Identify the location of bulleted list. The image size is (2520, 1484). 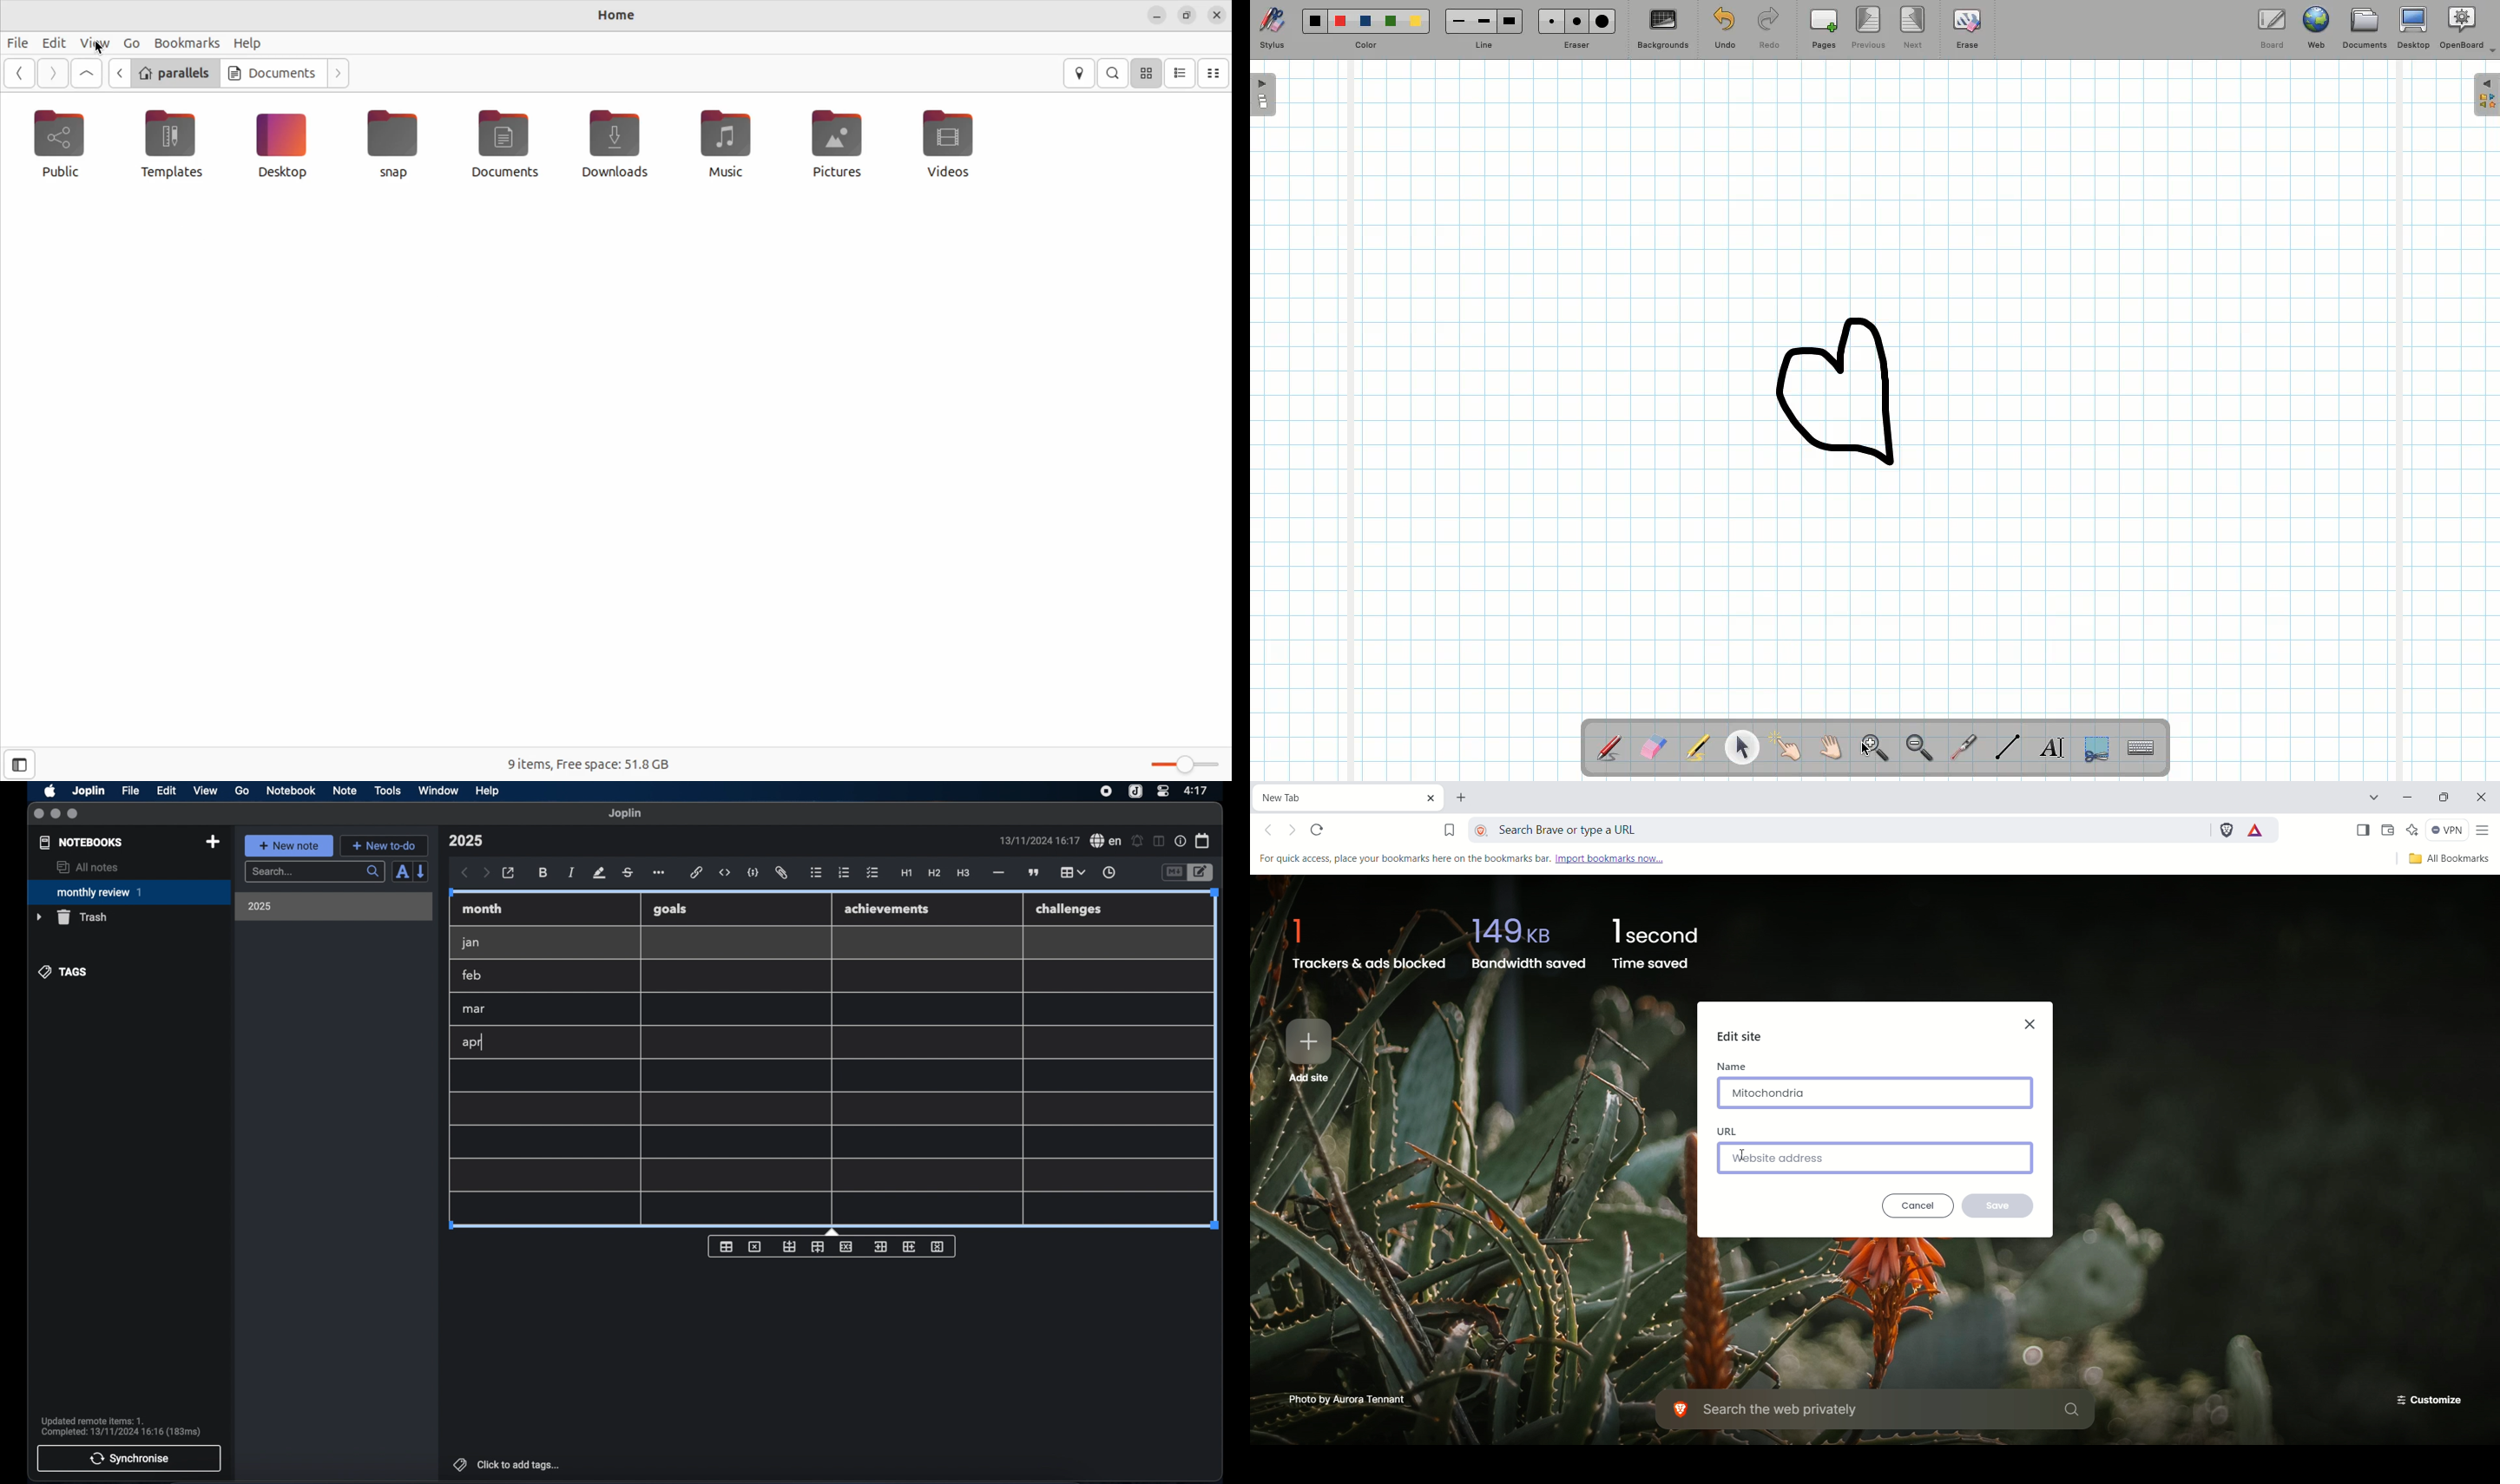
(816, 873).